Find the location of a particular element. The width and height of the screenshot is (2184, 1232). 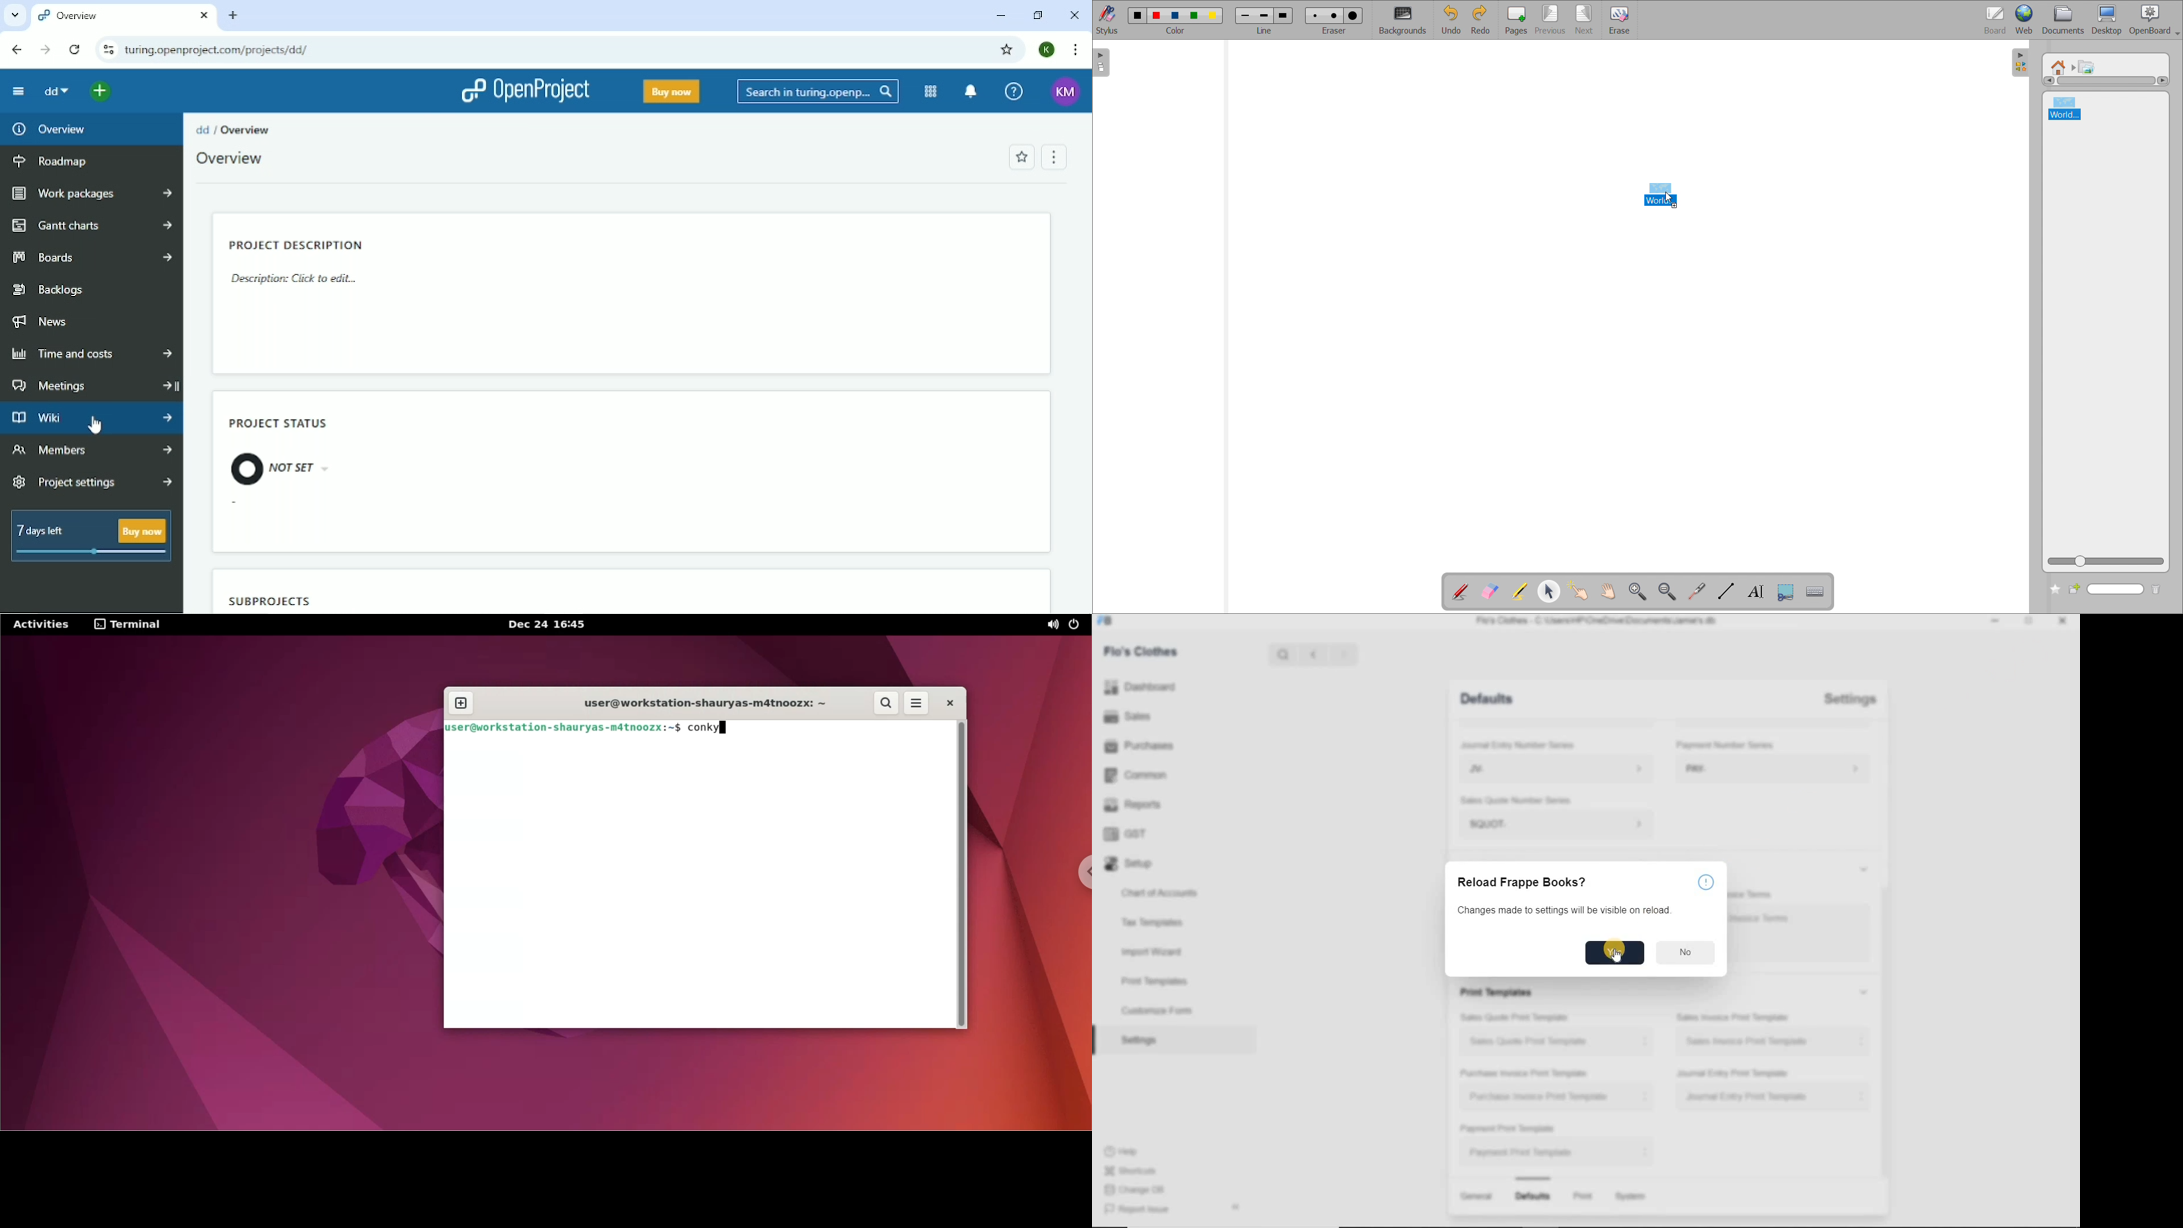

Overview is located at coordinates (47, 129).